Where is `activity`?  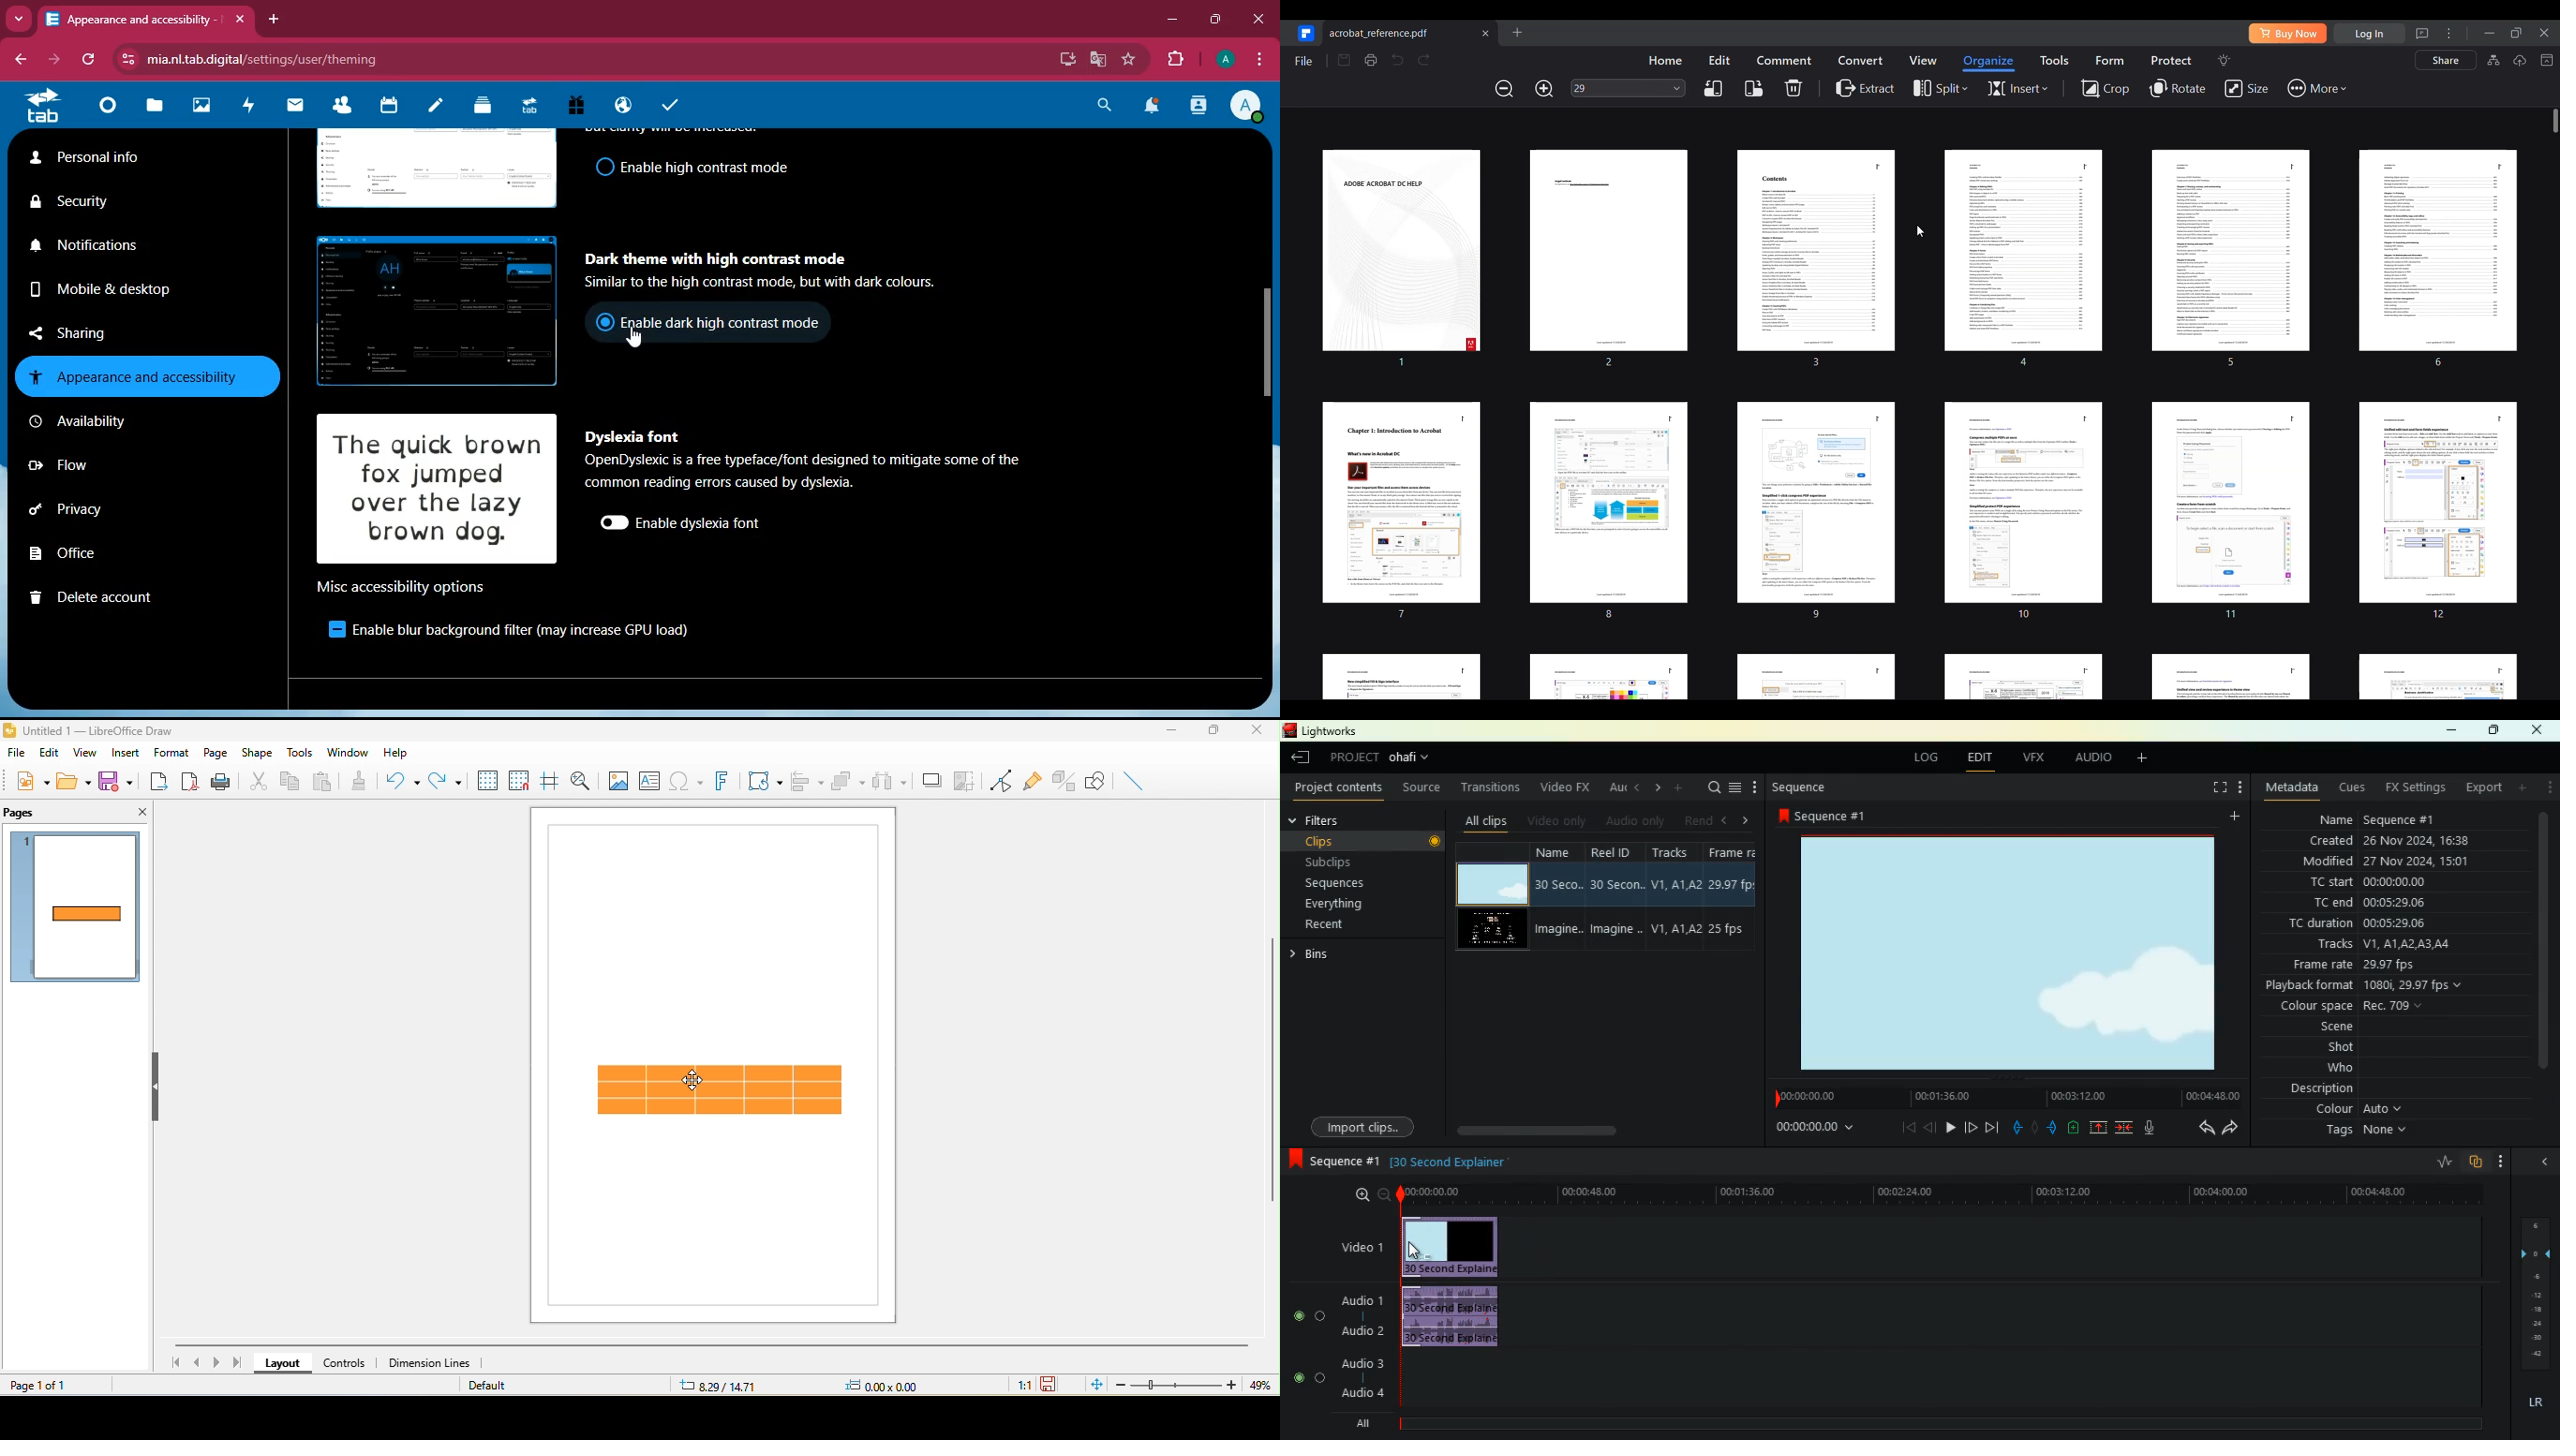
activity is located at coordinates (1198, 109).